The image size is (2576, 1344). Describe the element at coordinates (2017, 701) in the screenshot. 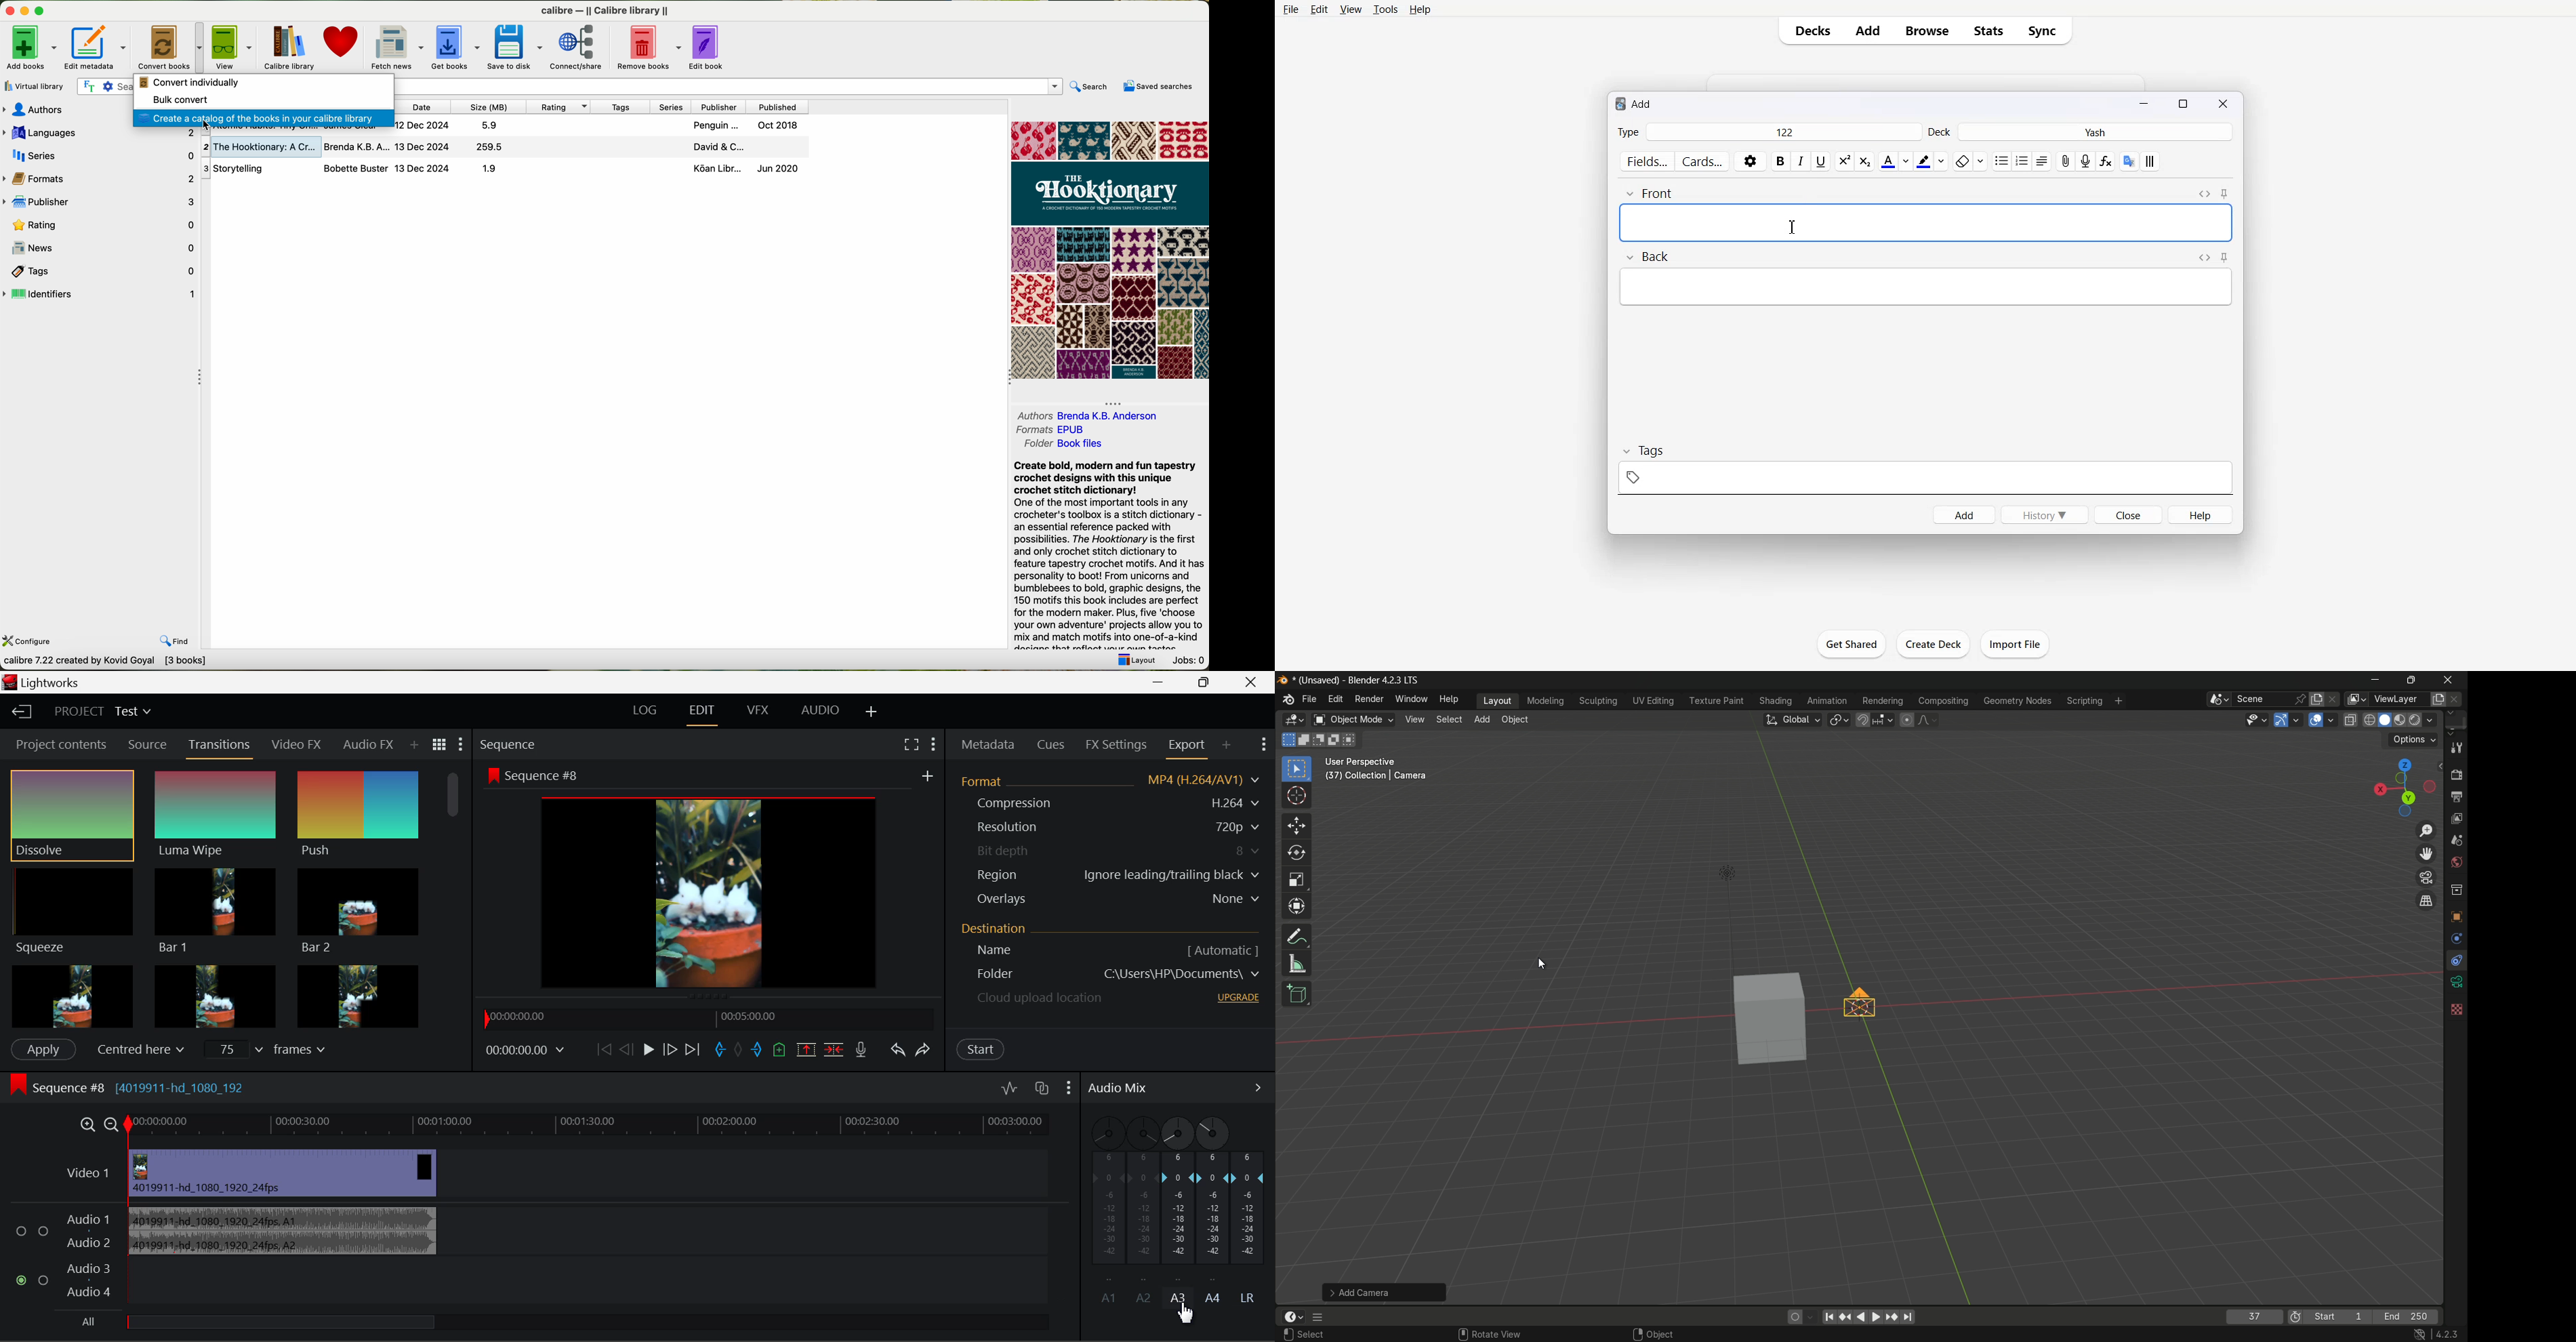

I see `geometry nodes menu` at that location.